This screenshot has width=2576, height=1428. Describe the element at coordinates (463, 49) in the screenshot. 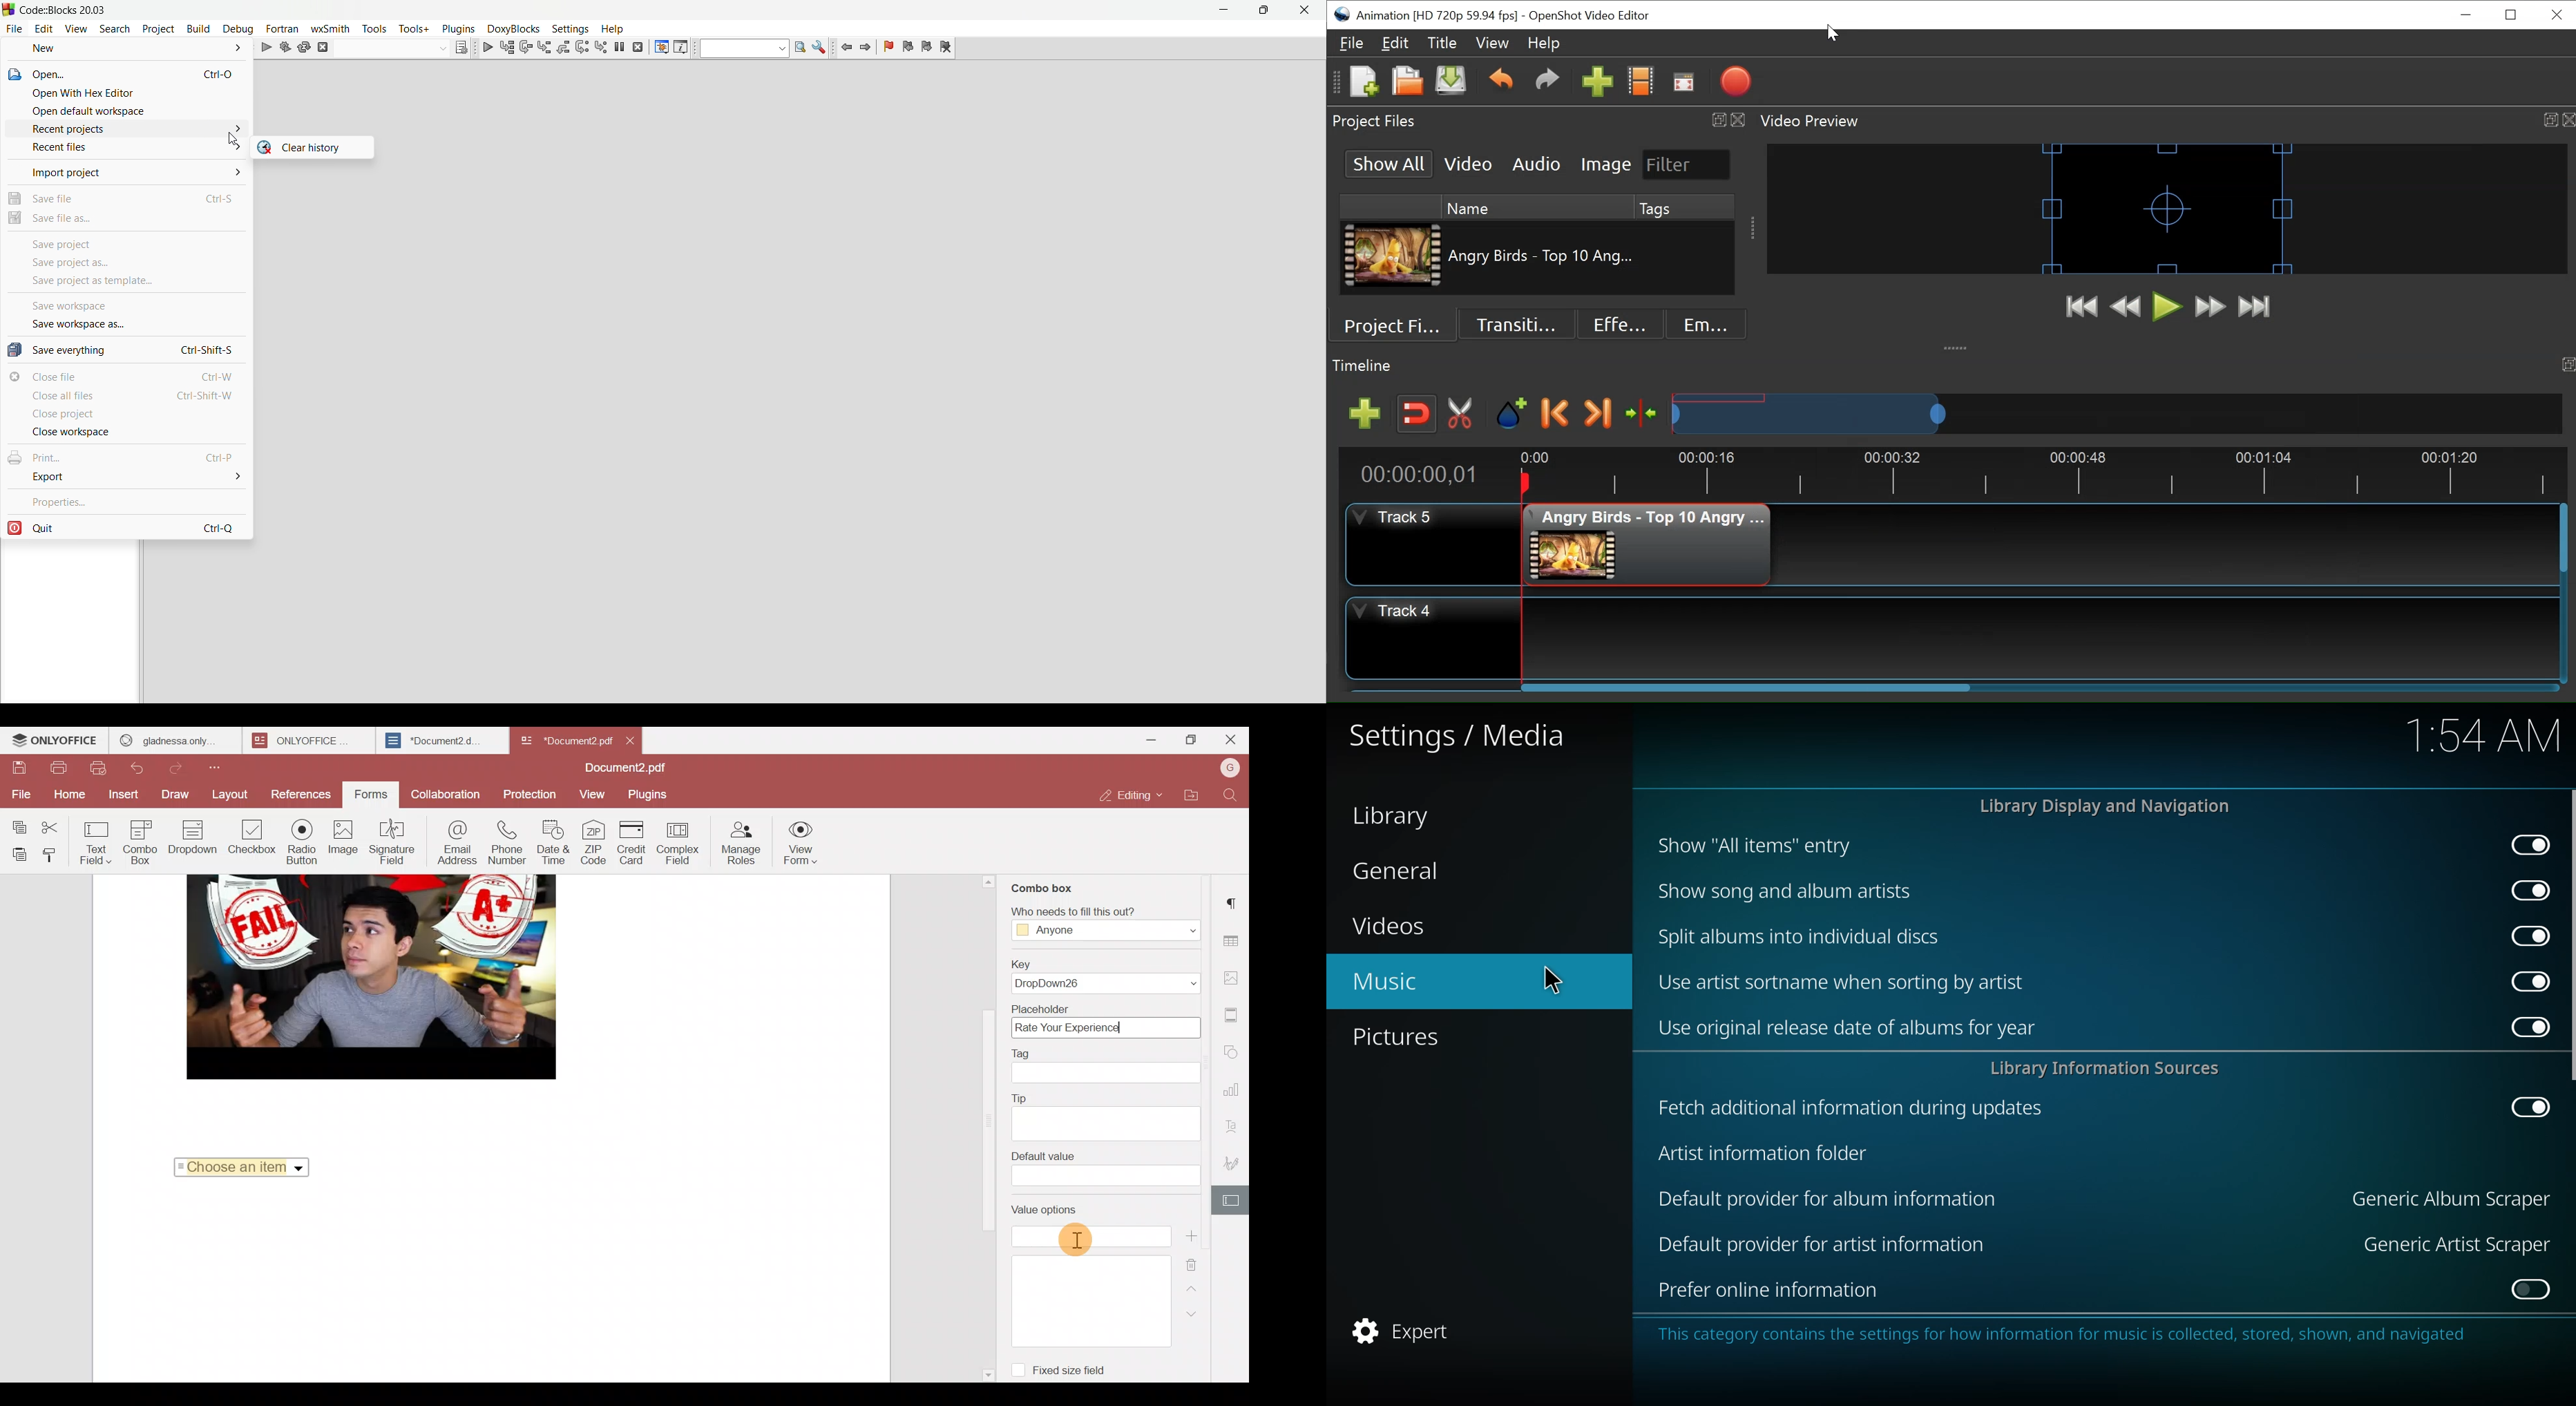

I see `show the select target dialog` at that location.